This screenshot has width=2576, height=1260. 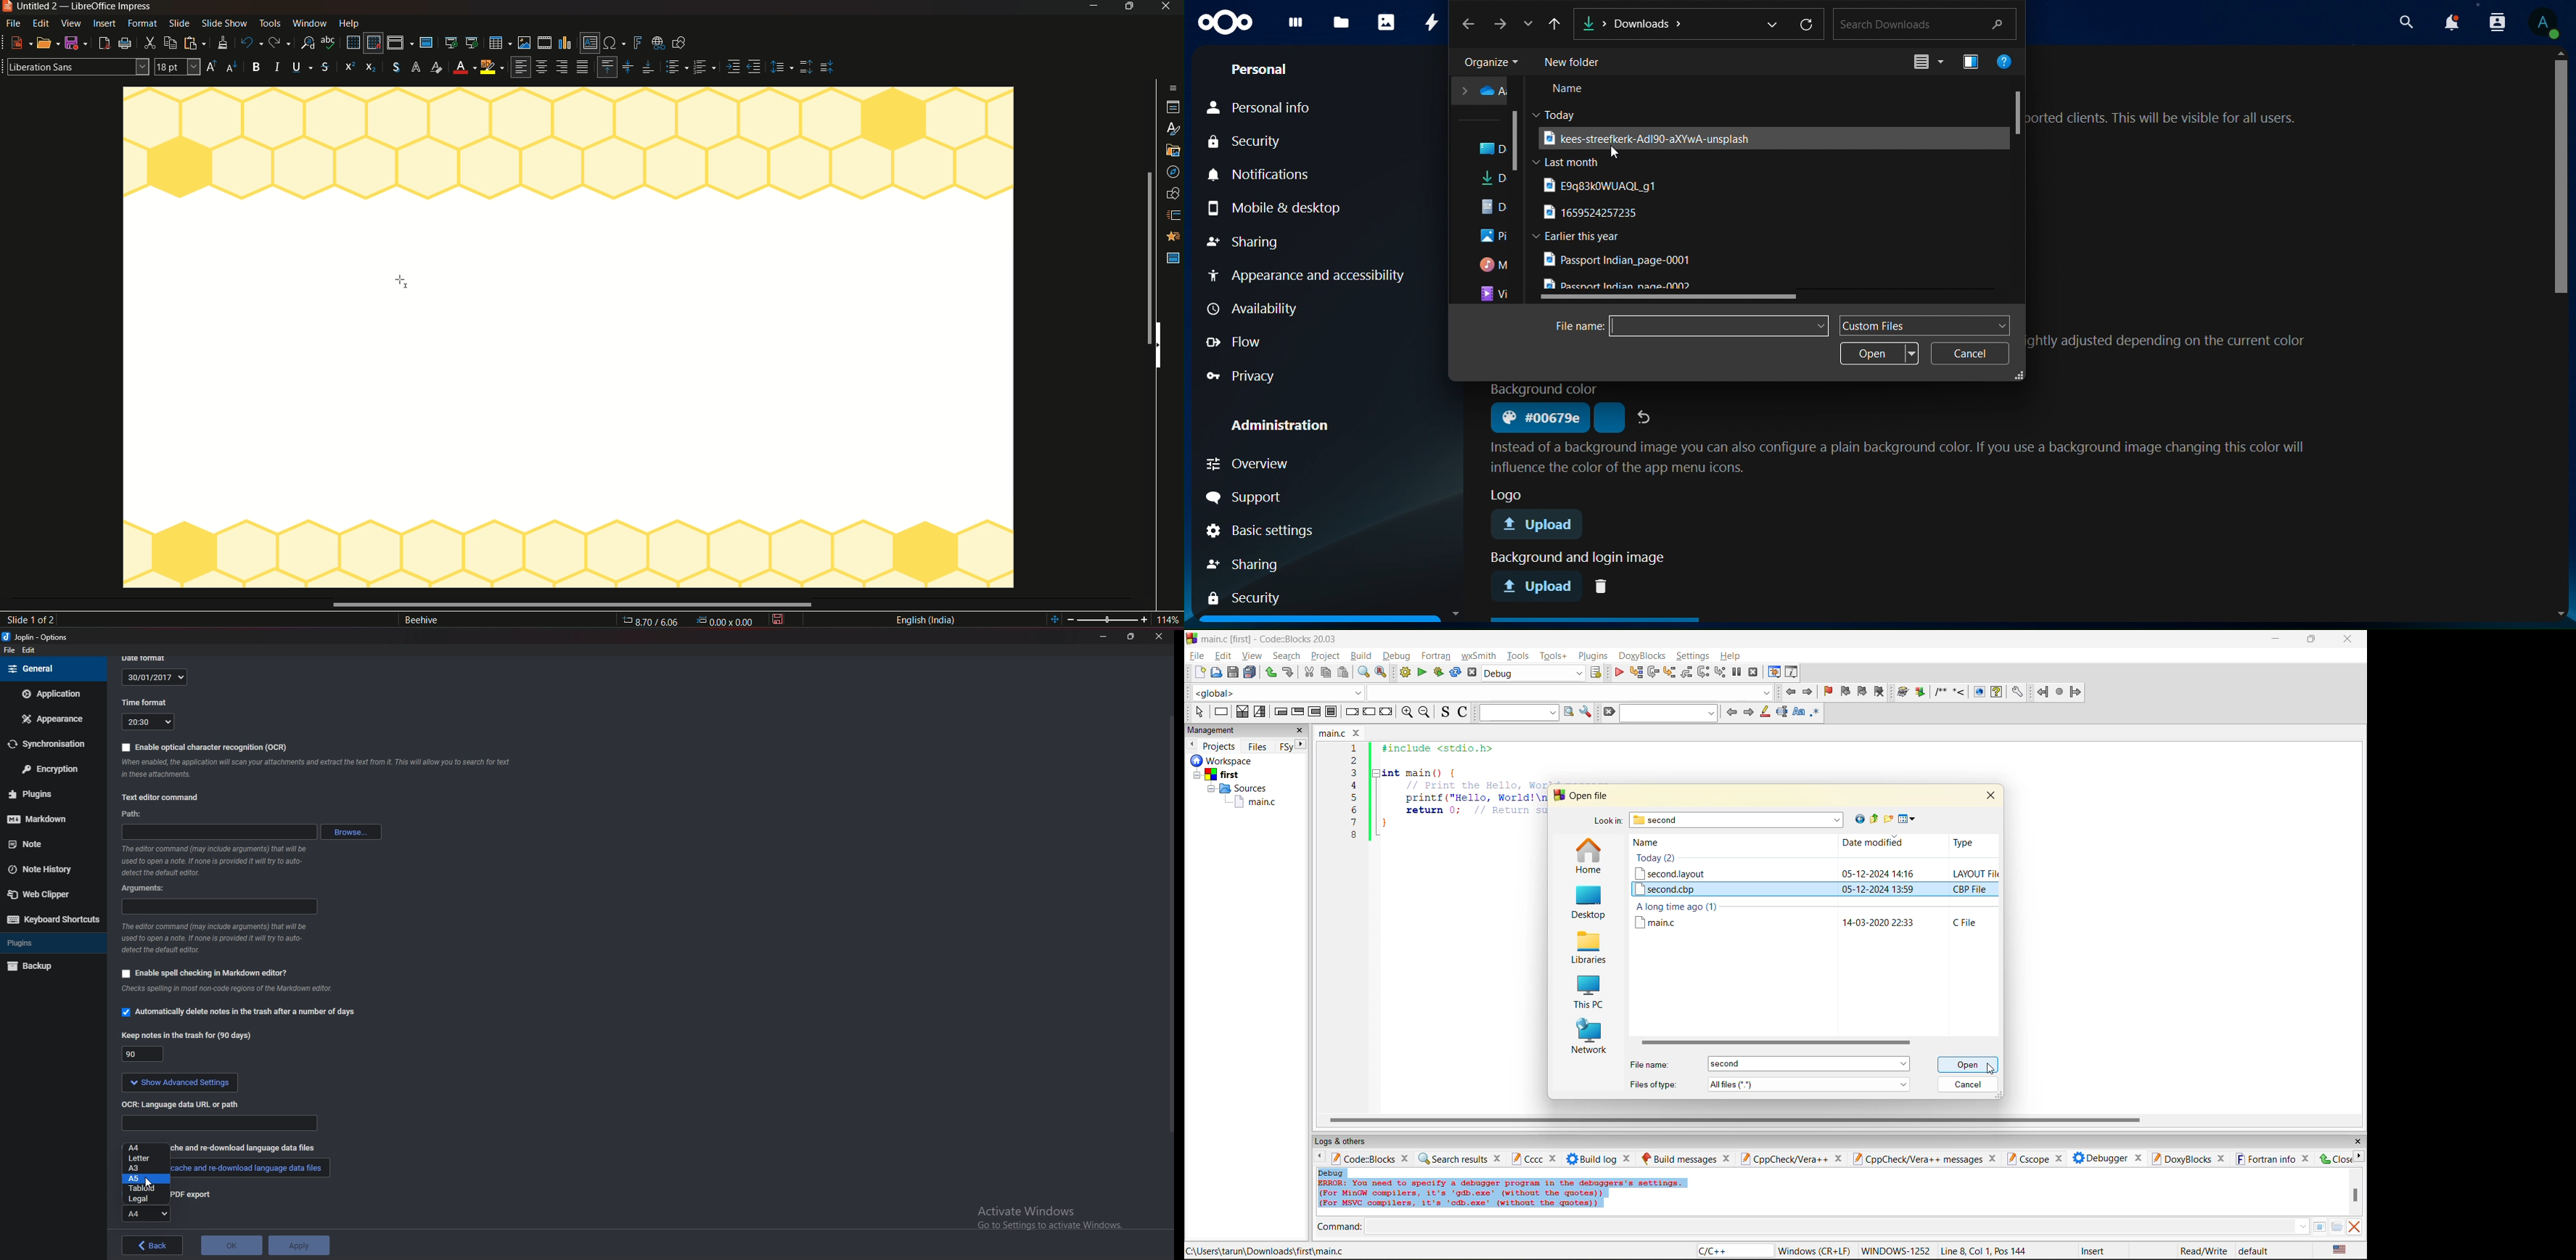 What do you see at coordinates (1605, 585) in the screenshot?
I see `delete` at bounding box center [1605, 585].